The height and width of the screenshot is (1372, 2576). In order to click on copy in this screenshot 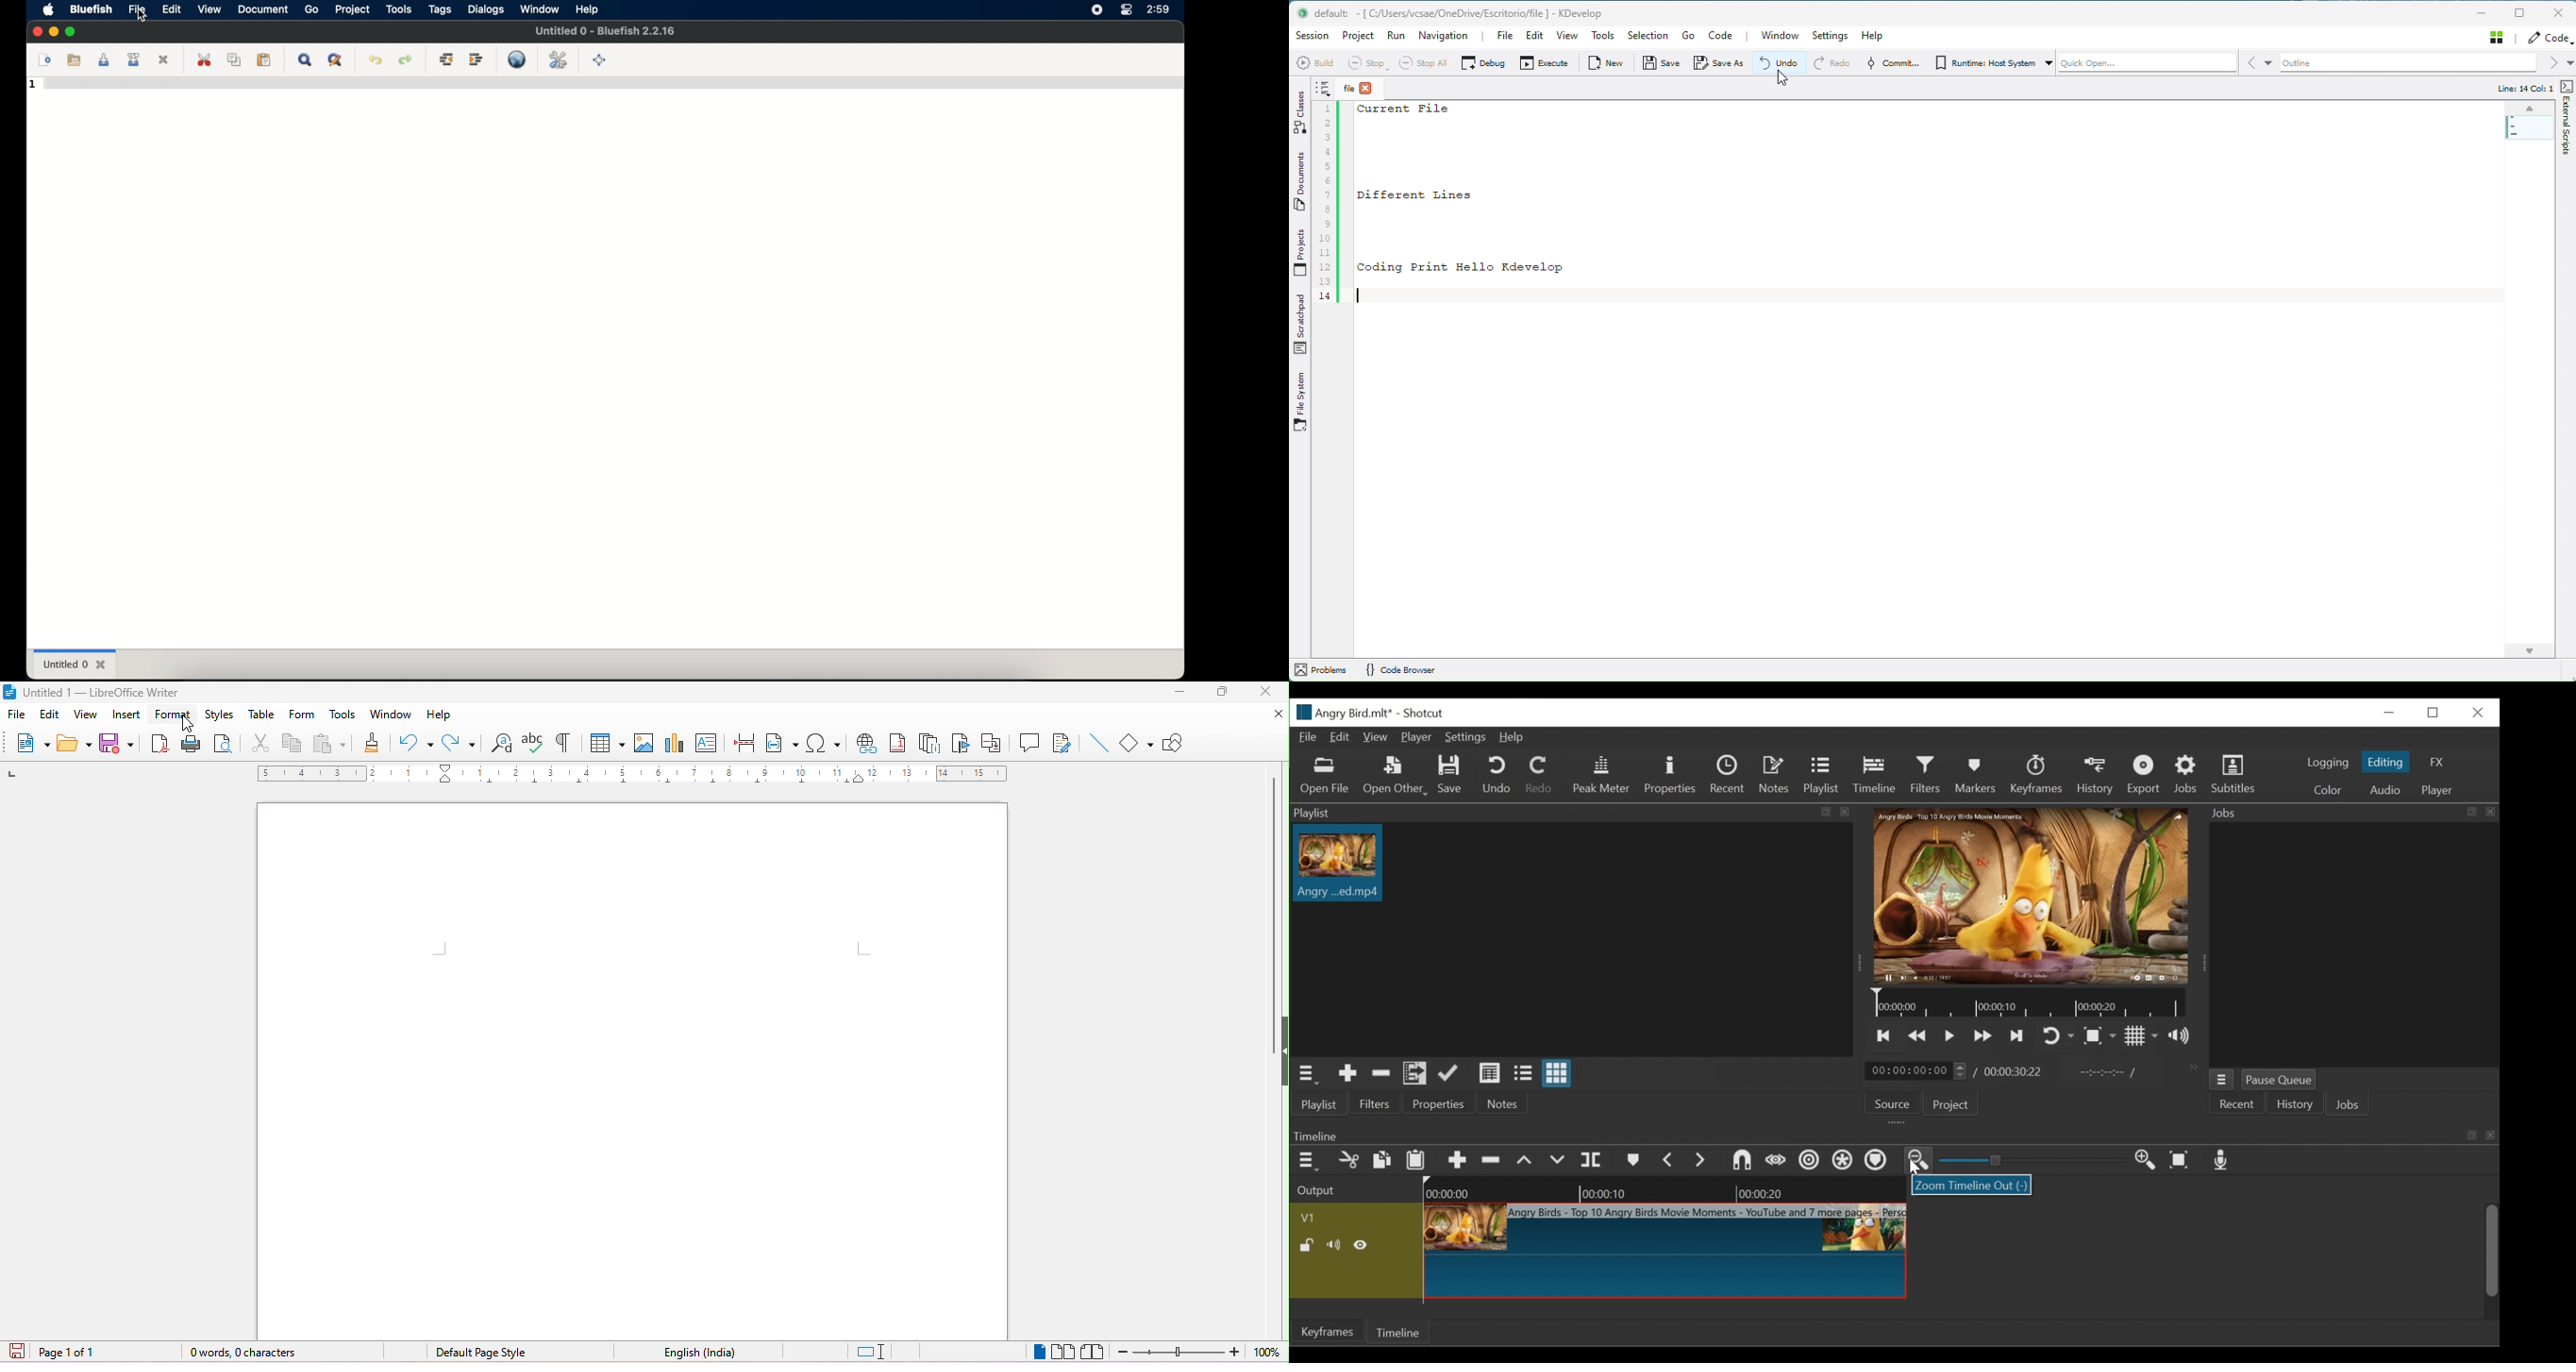, I will do `click(236, 59)`.